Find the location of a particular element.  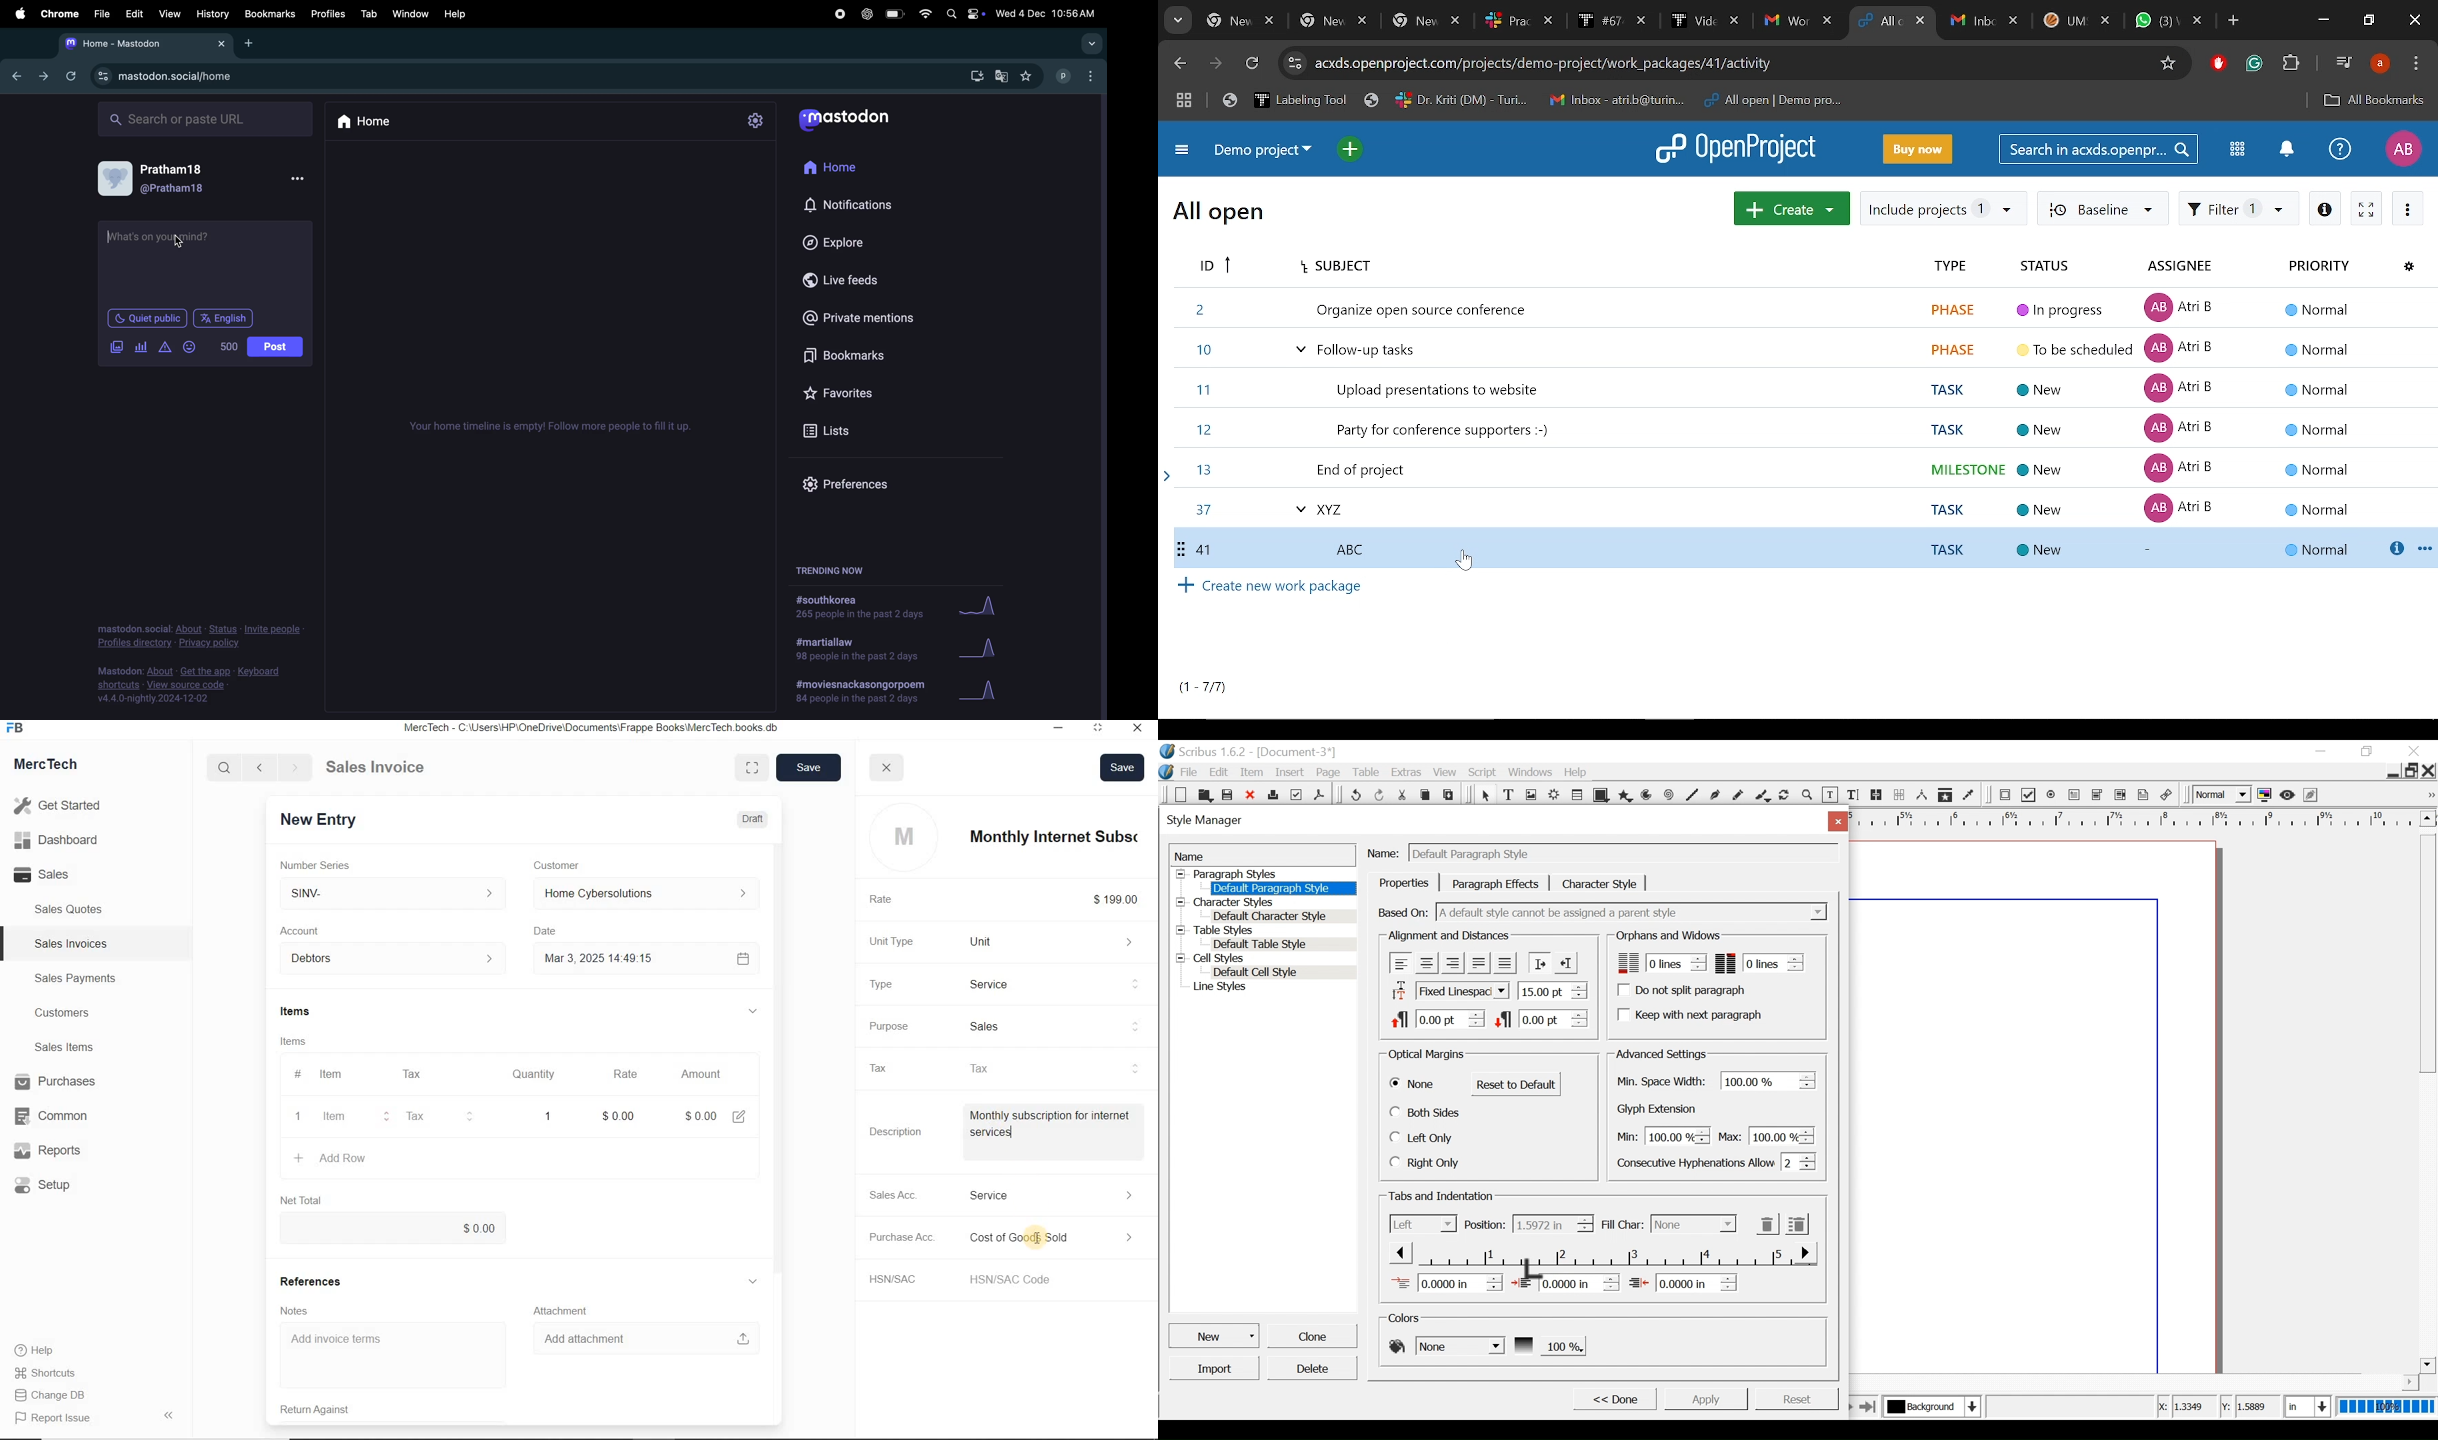

Type or orientation of the tab is located at coordinates (1423, 1223).